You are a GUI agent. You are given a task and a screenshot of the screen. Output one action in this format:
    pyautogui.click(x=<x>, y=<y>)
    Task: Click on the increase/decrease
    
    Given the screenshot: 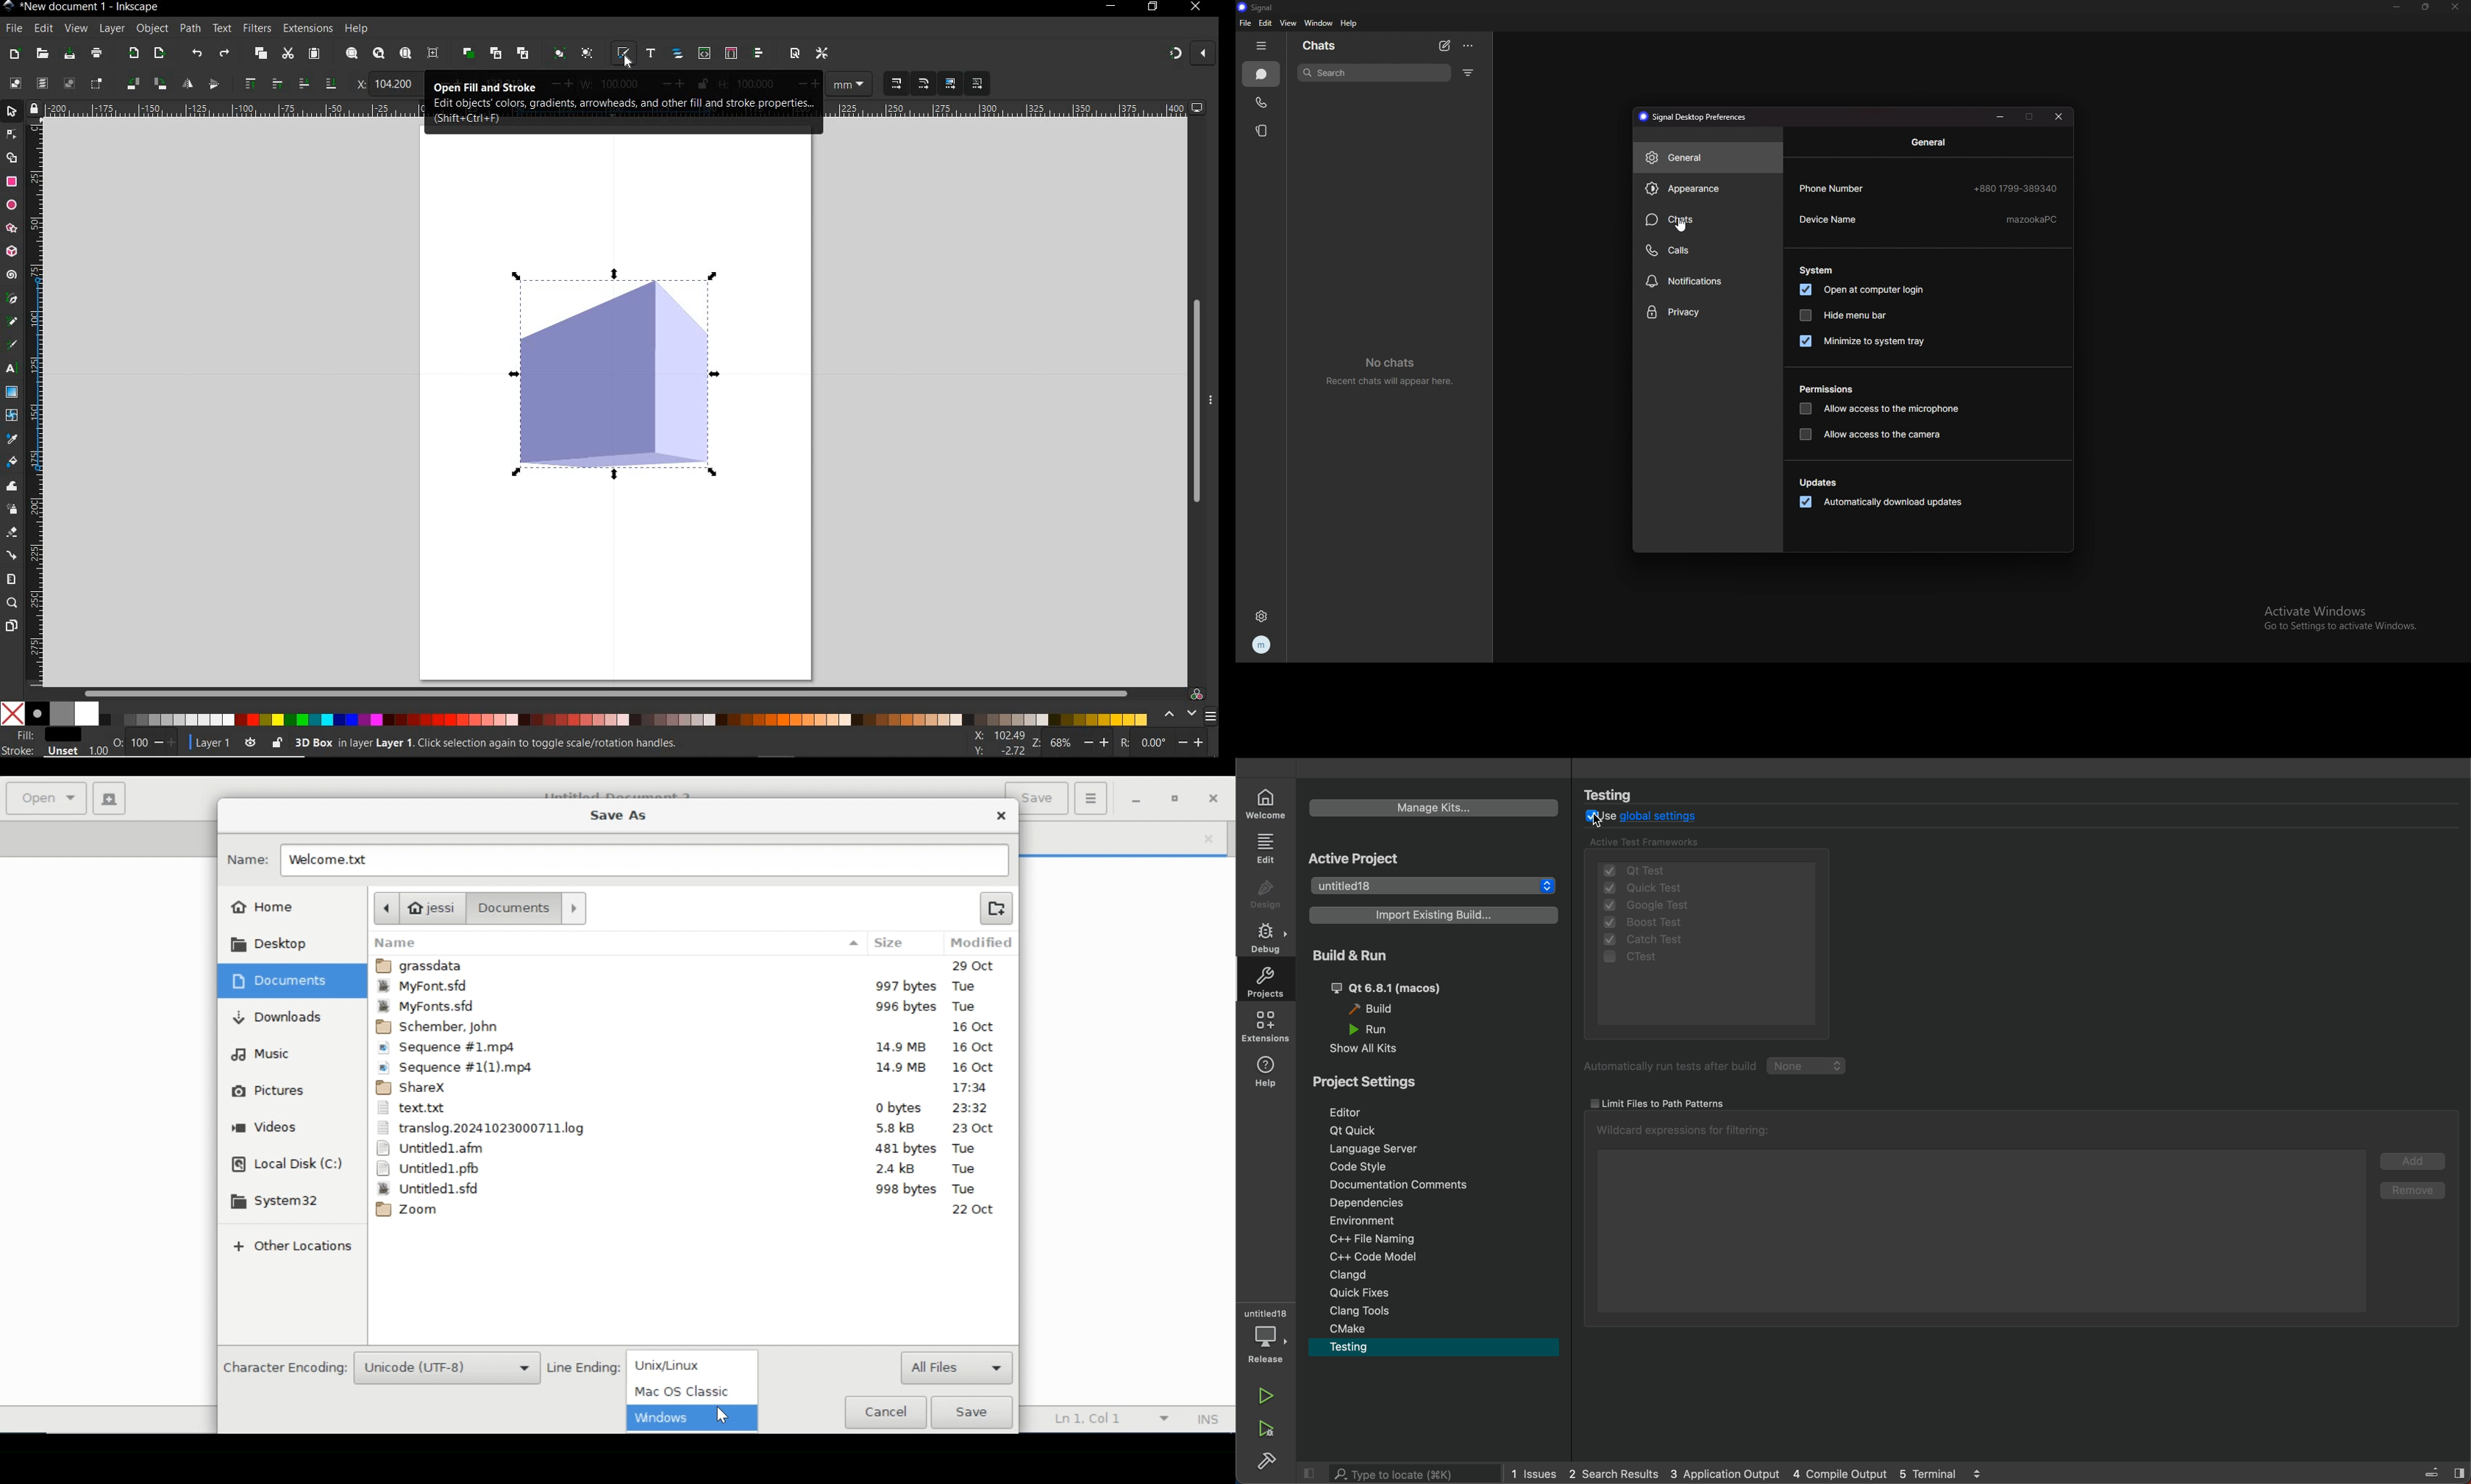 What is the action you would take?
    pyautogui.click(x=1194, y=742)
    